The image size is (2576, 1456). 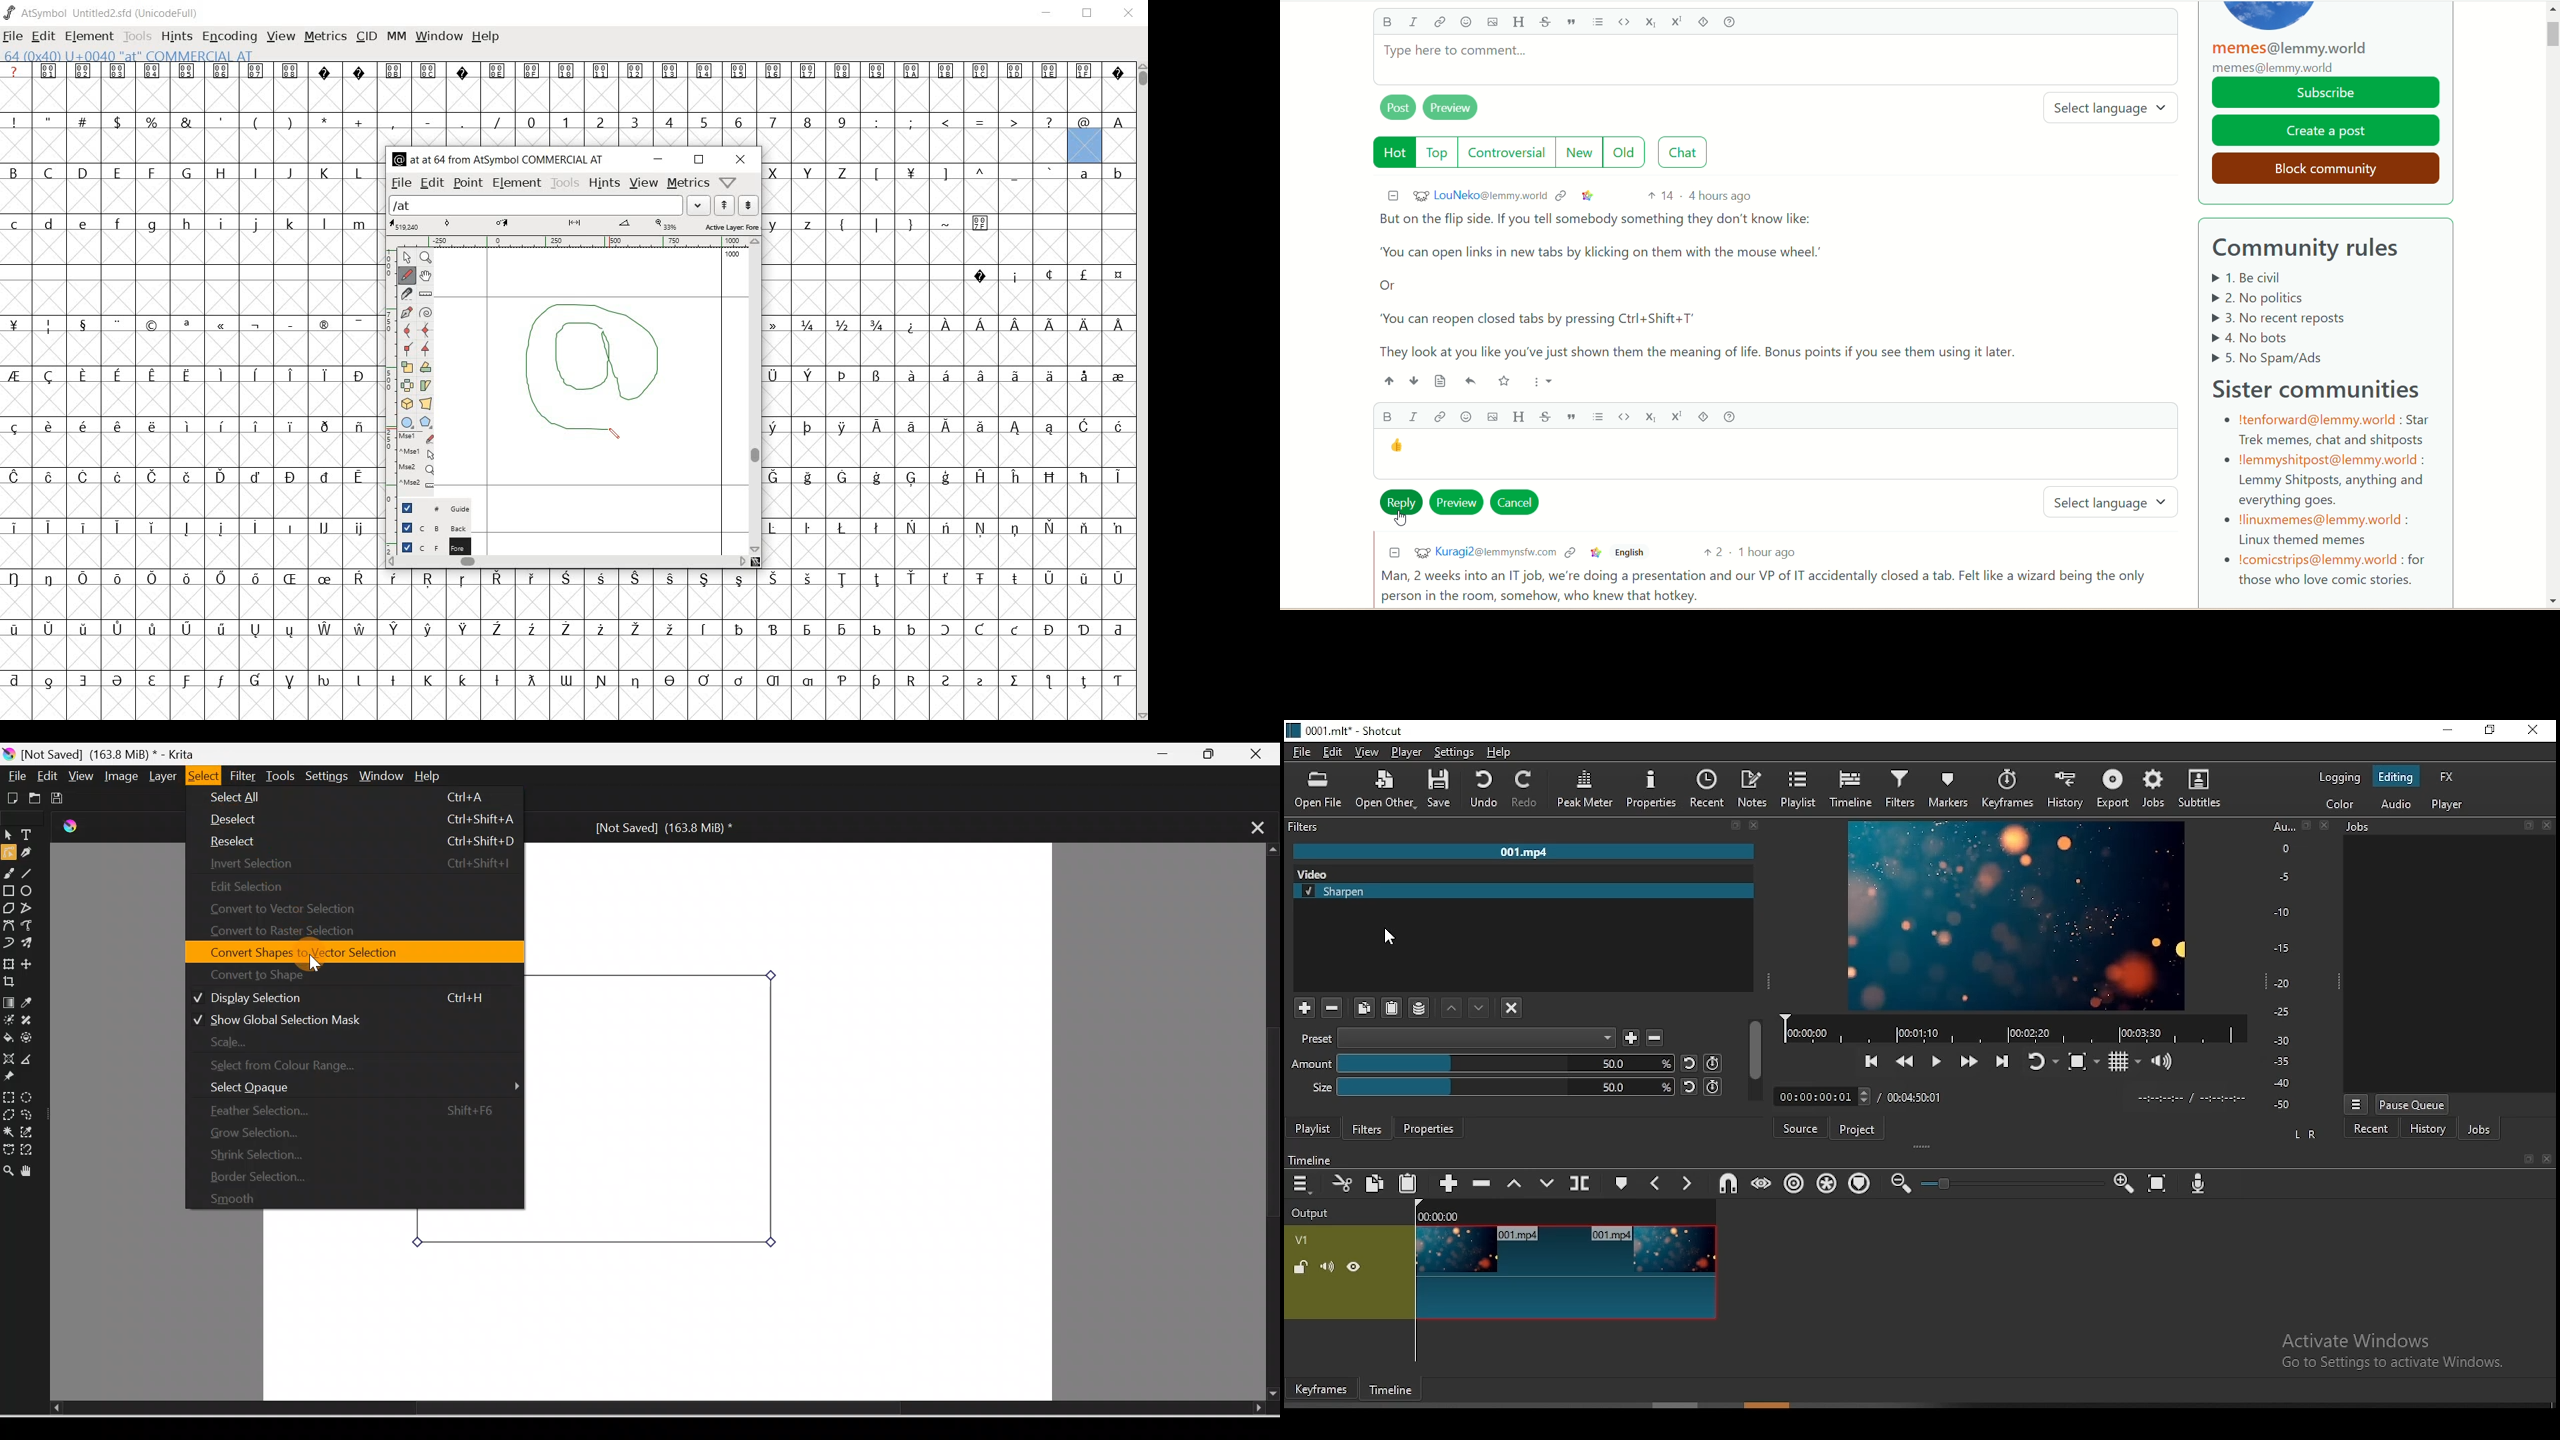 What do you see at coordinates (1575, 23) in the screenshot?
I see `quote` at bounding box center [1575, 23].